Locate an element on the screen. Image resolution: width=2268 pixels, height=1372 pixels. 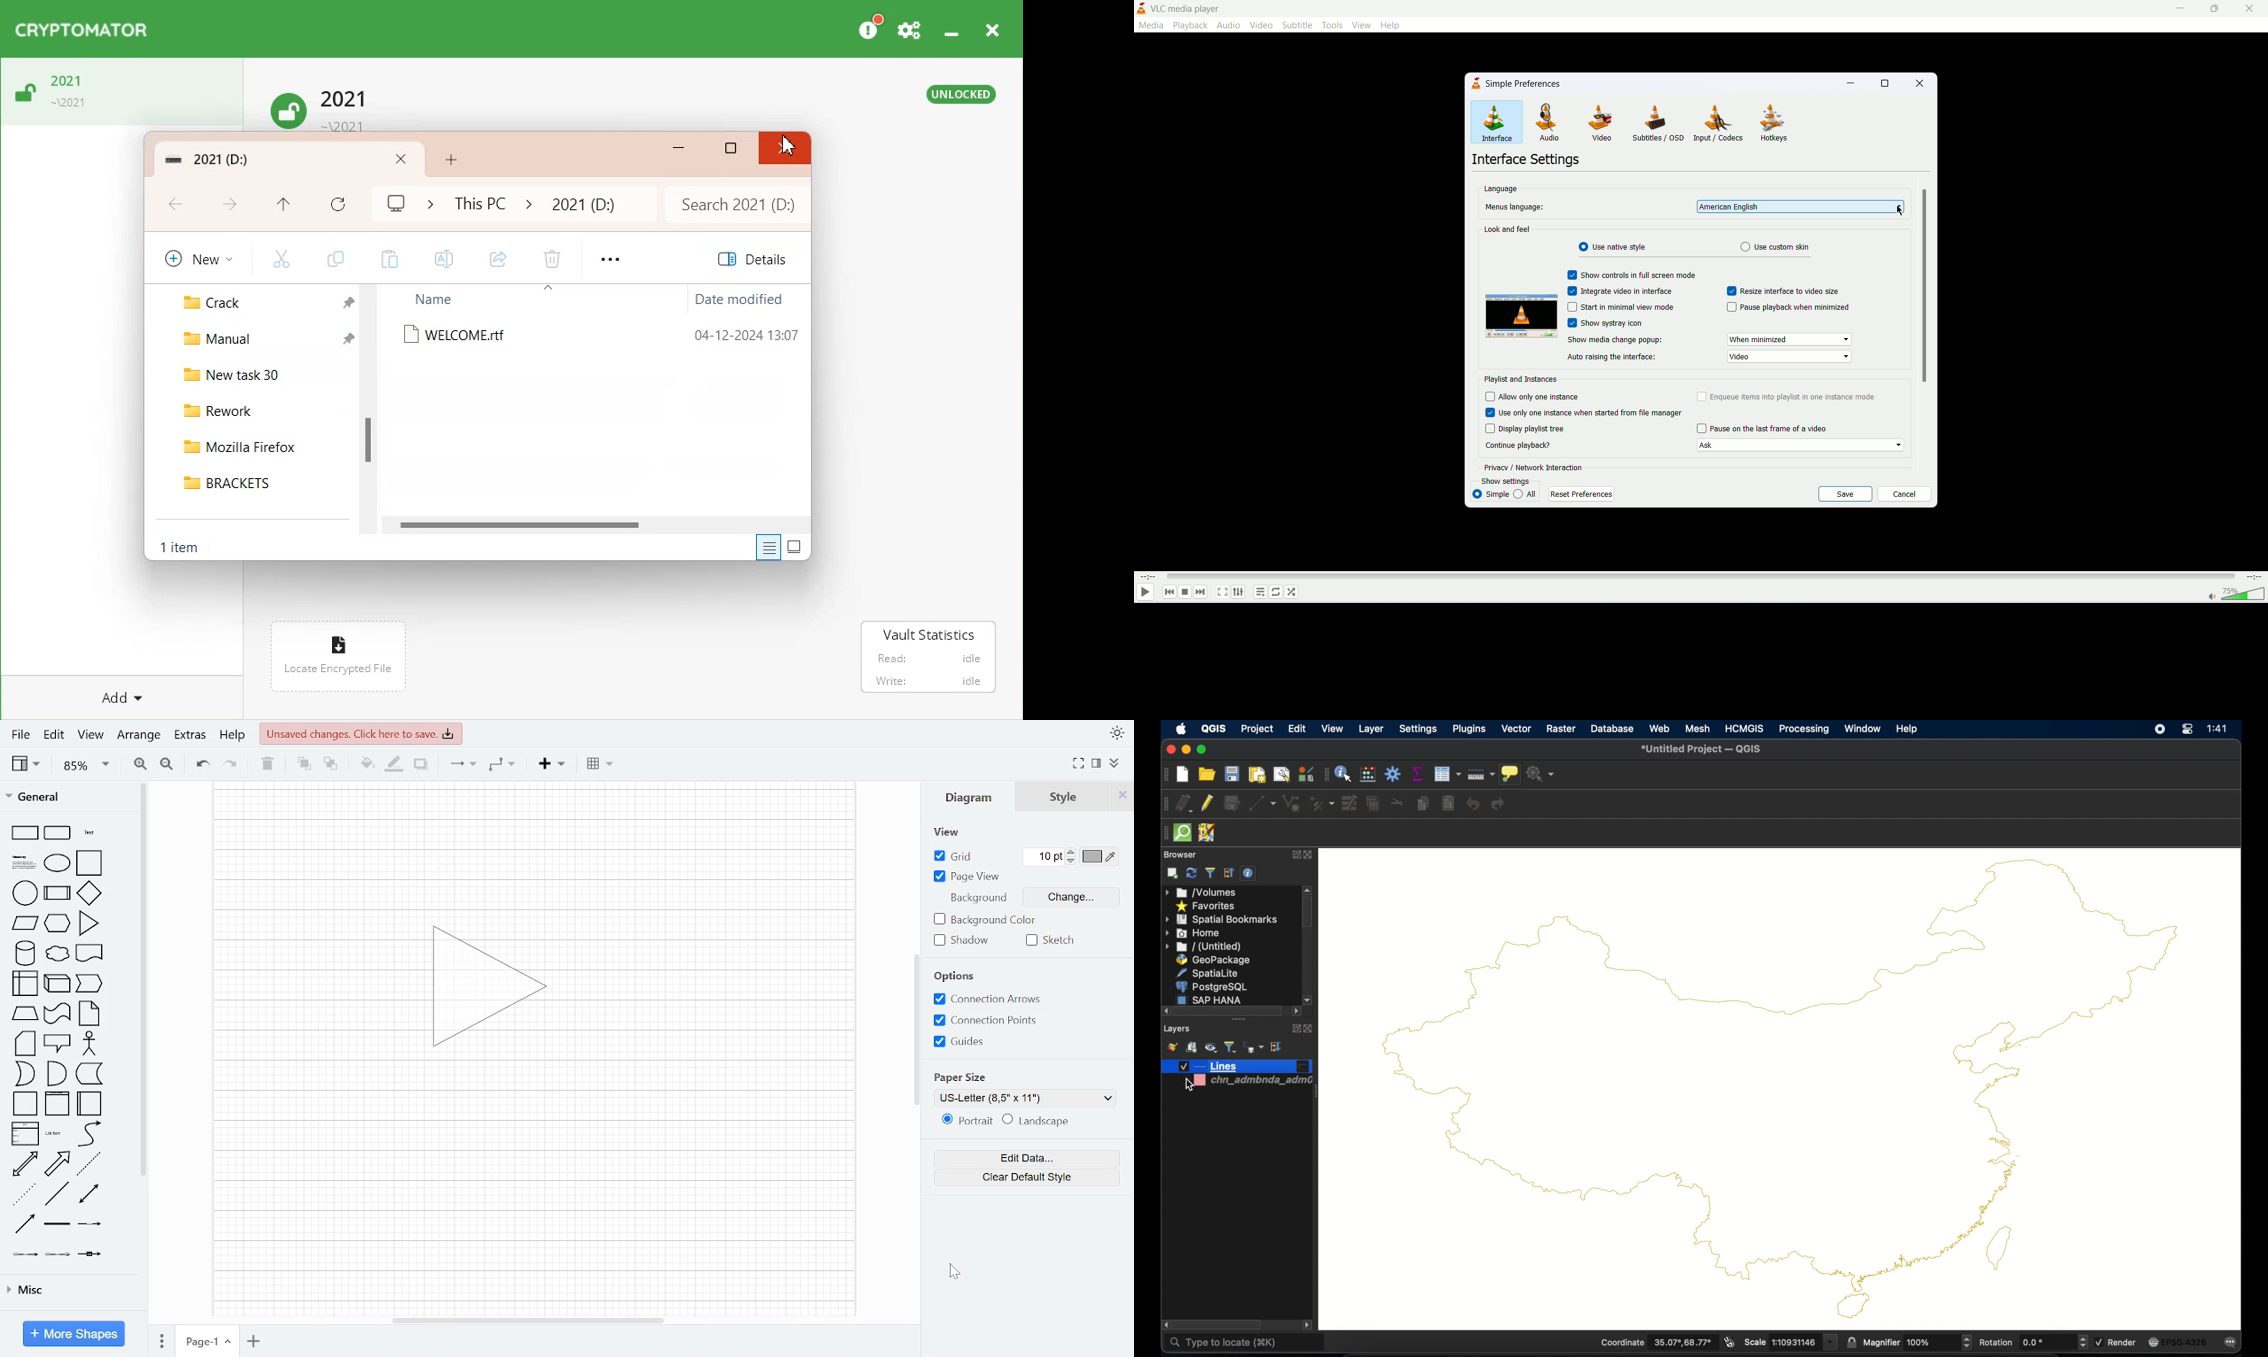
Diamond is located at coordinates (89, 893).